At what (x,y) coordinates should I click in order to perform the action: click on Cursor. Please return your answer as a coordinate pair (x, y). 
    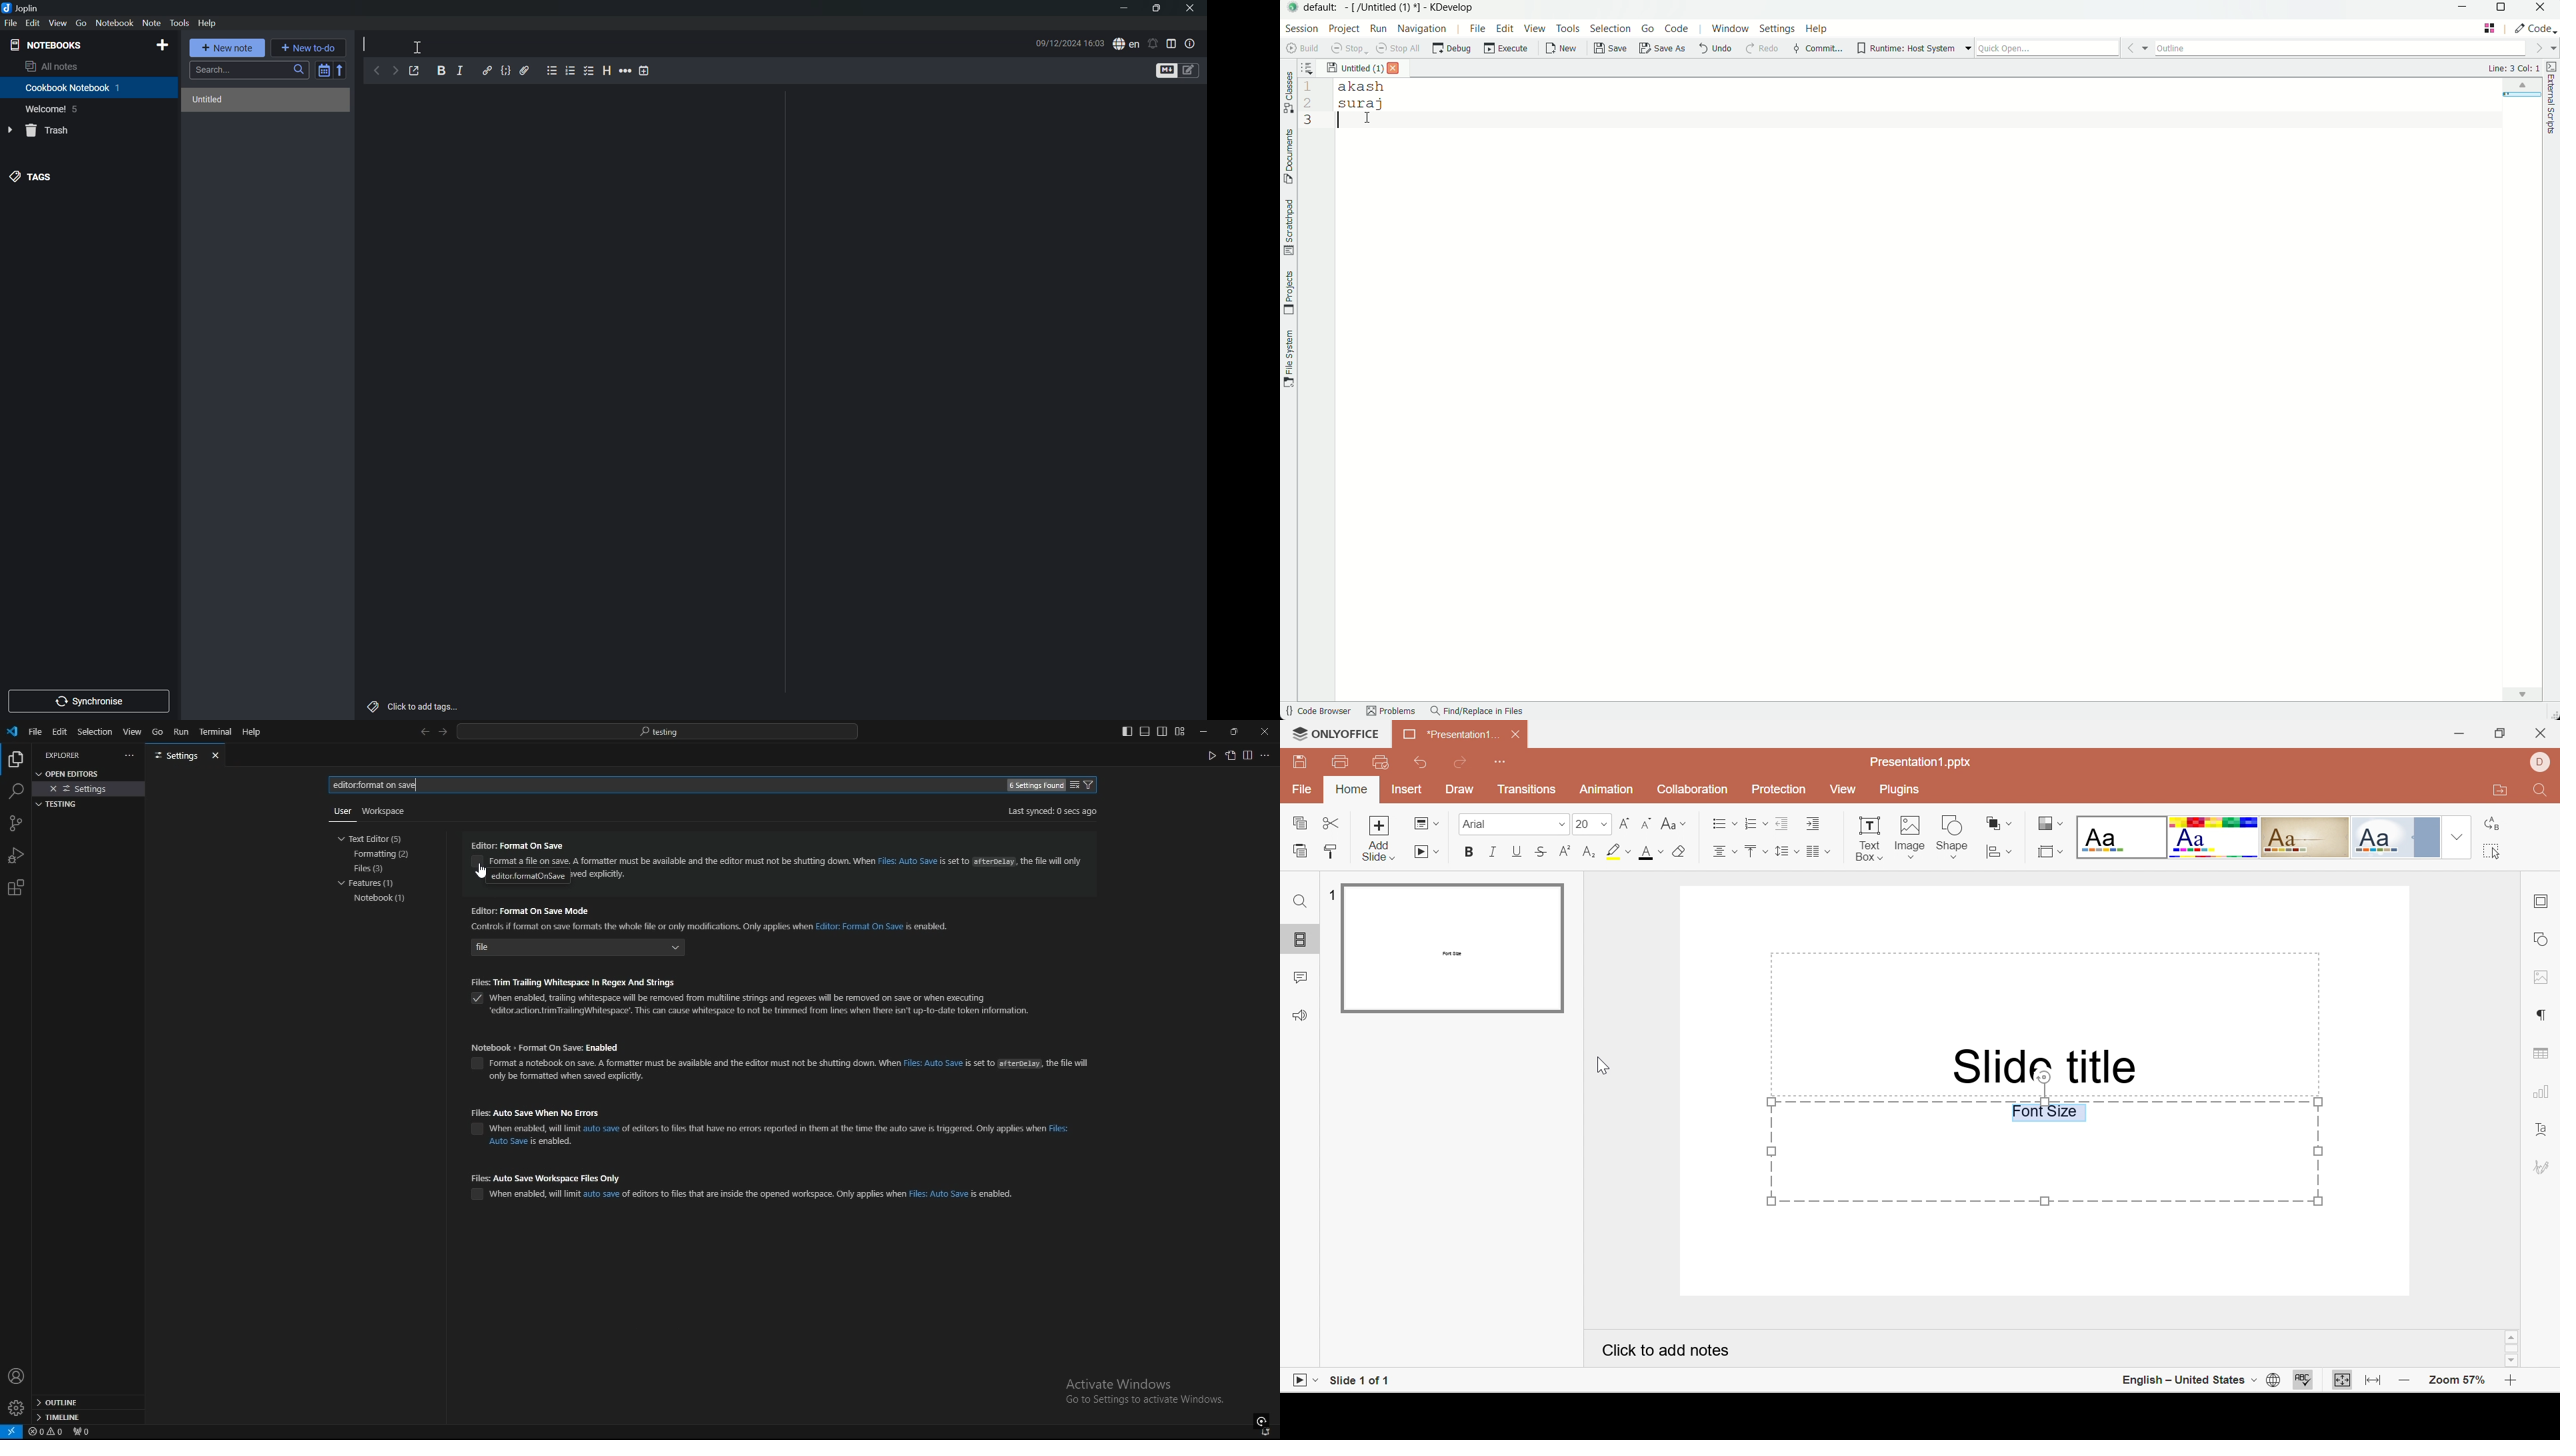
    Looking at the image, I should click on (1605, 1066).